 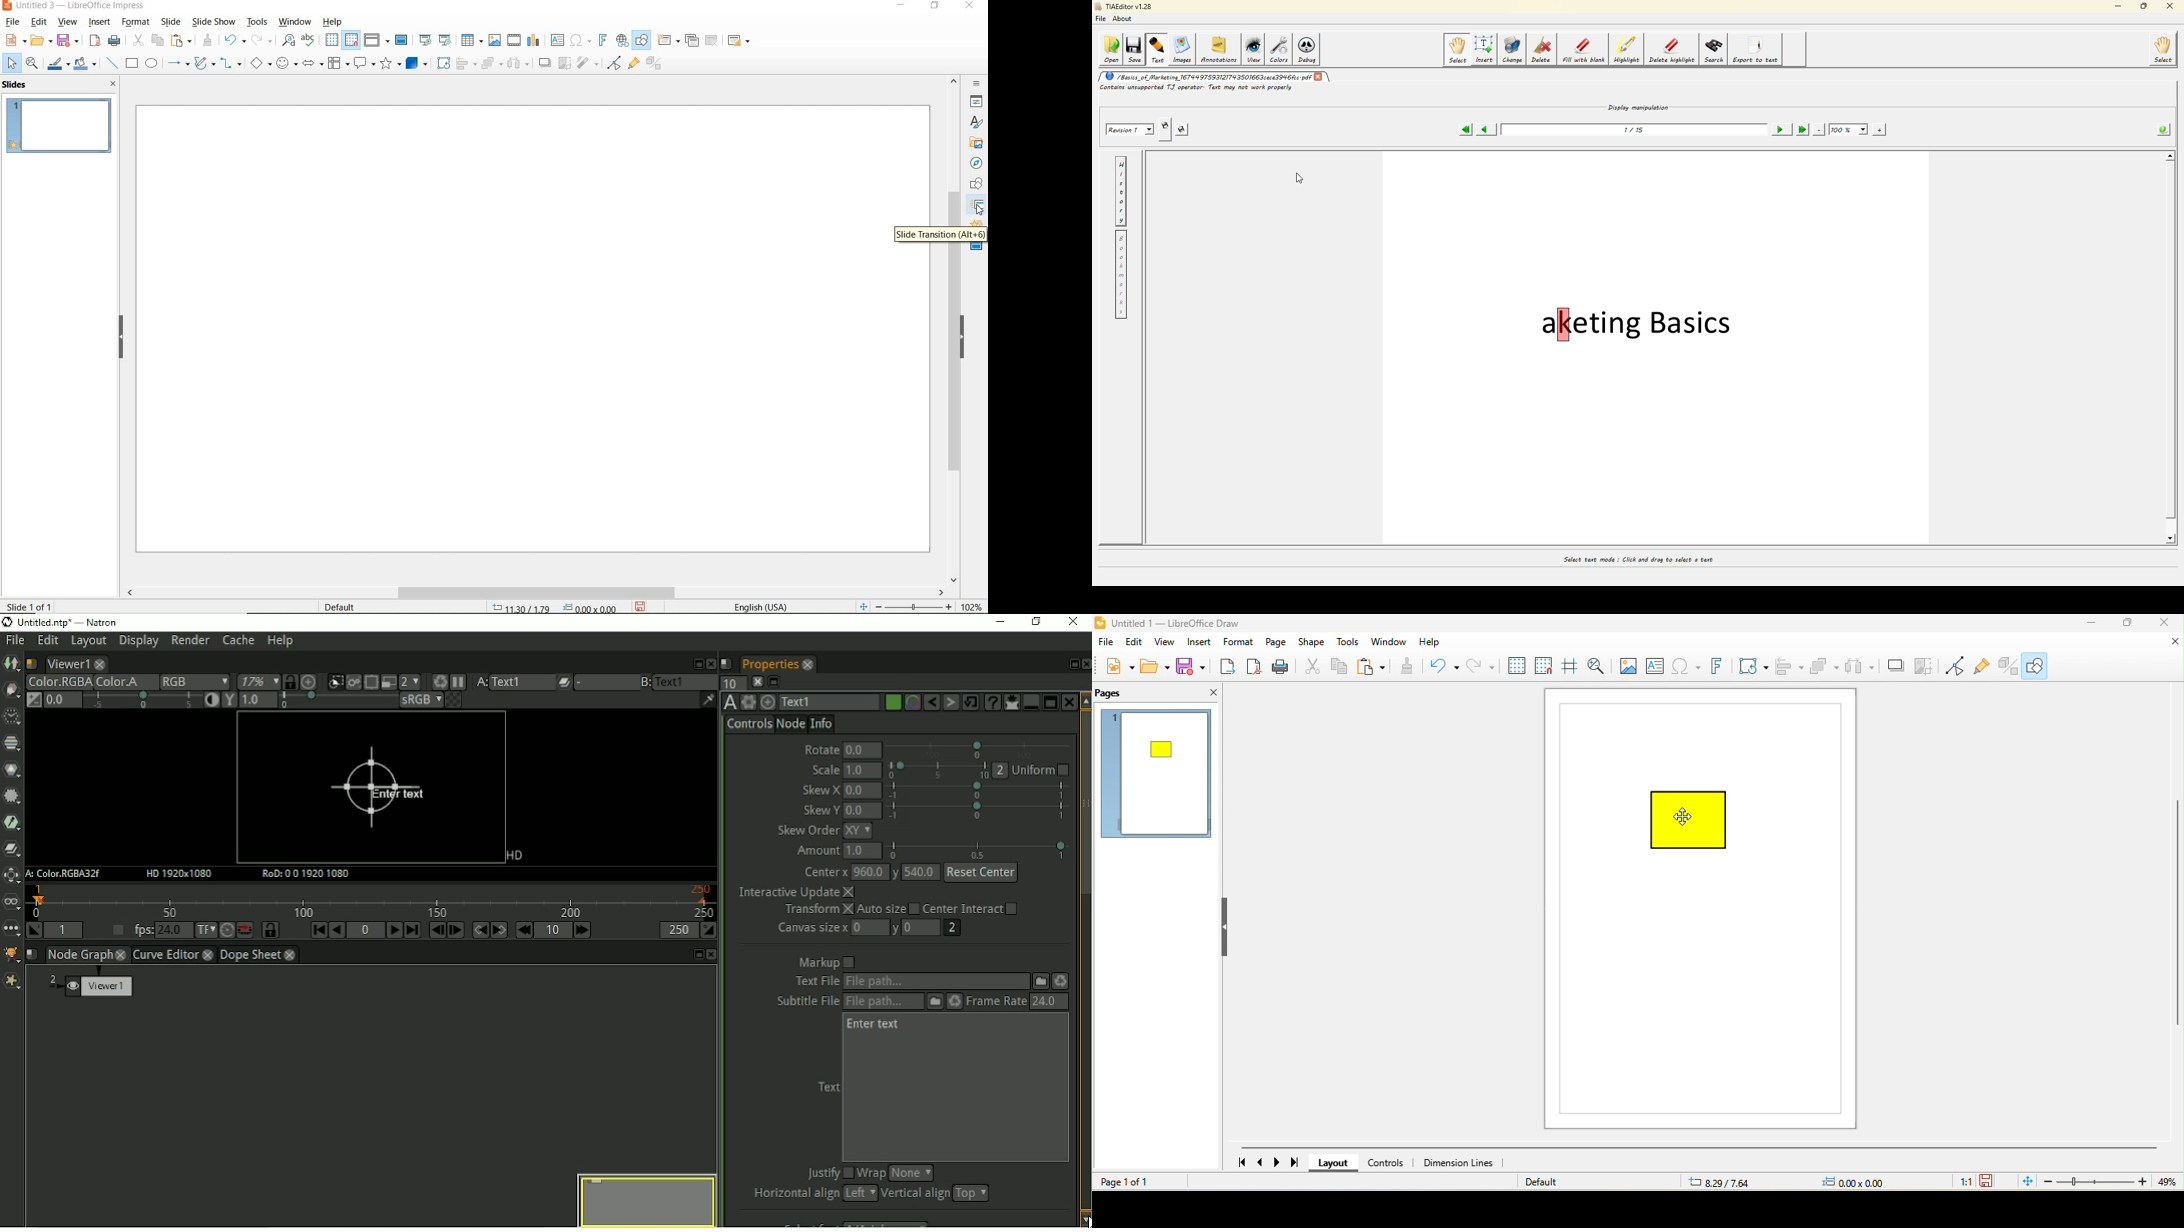 What do you see at coordinates (156, 39) in the screenshot?
I see `COPY` at bounding box center [156, 39].